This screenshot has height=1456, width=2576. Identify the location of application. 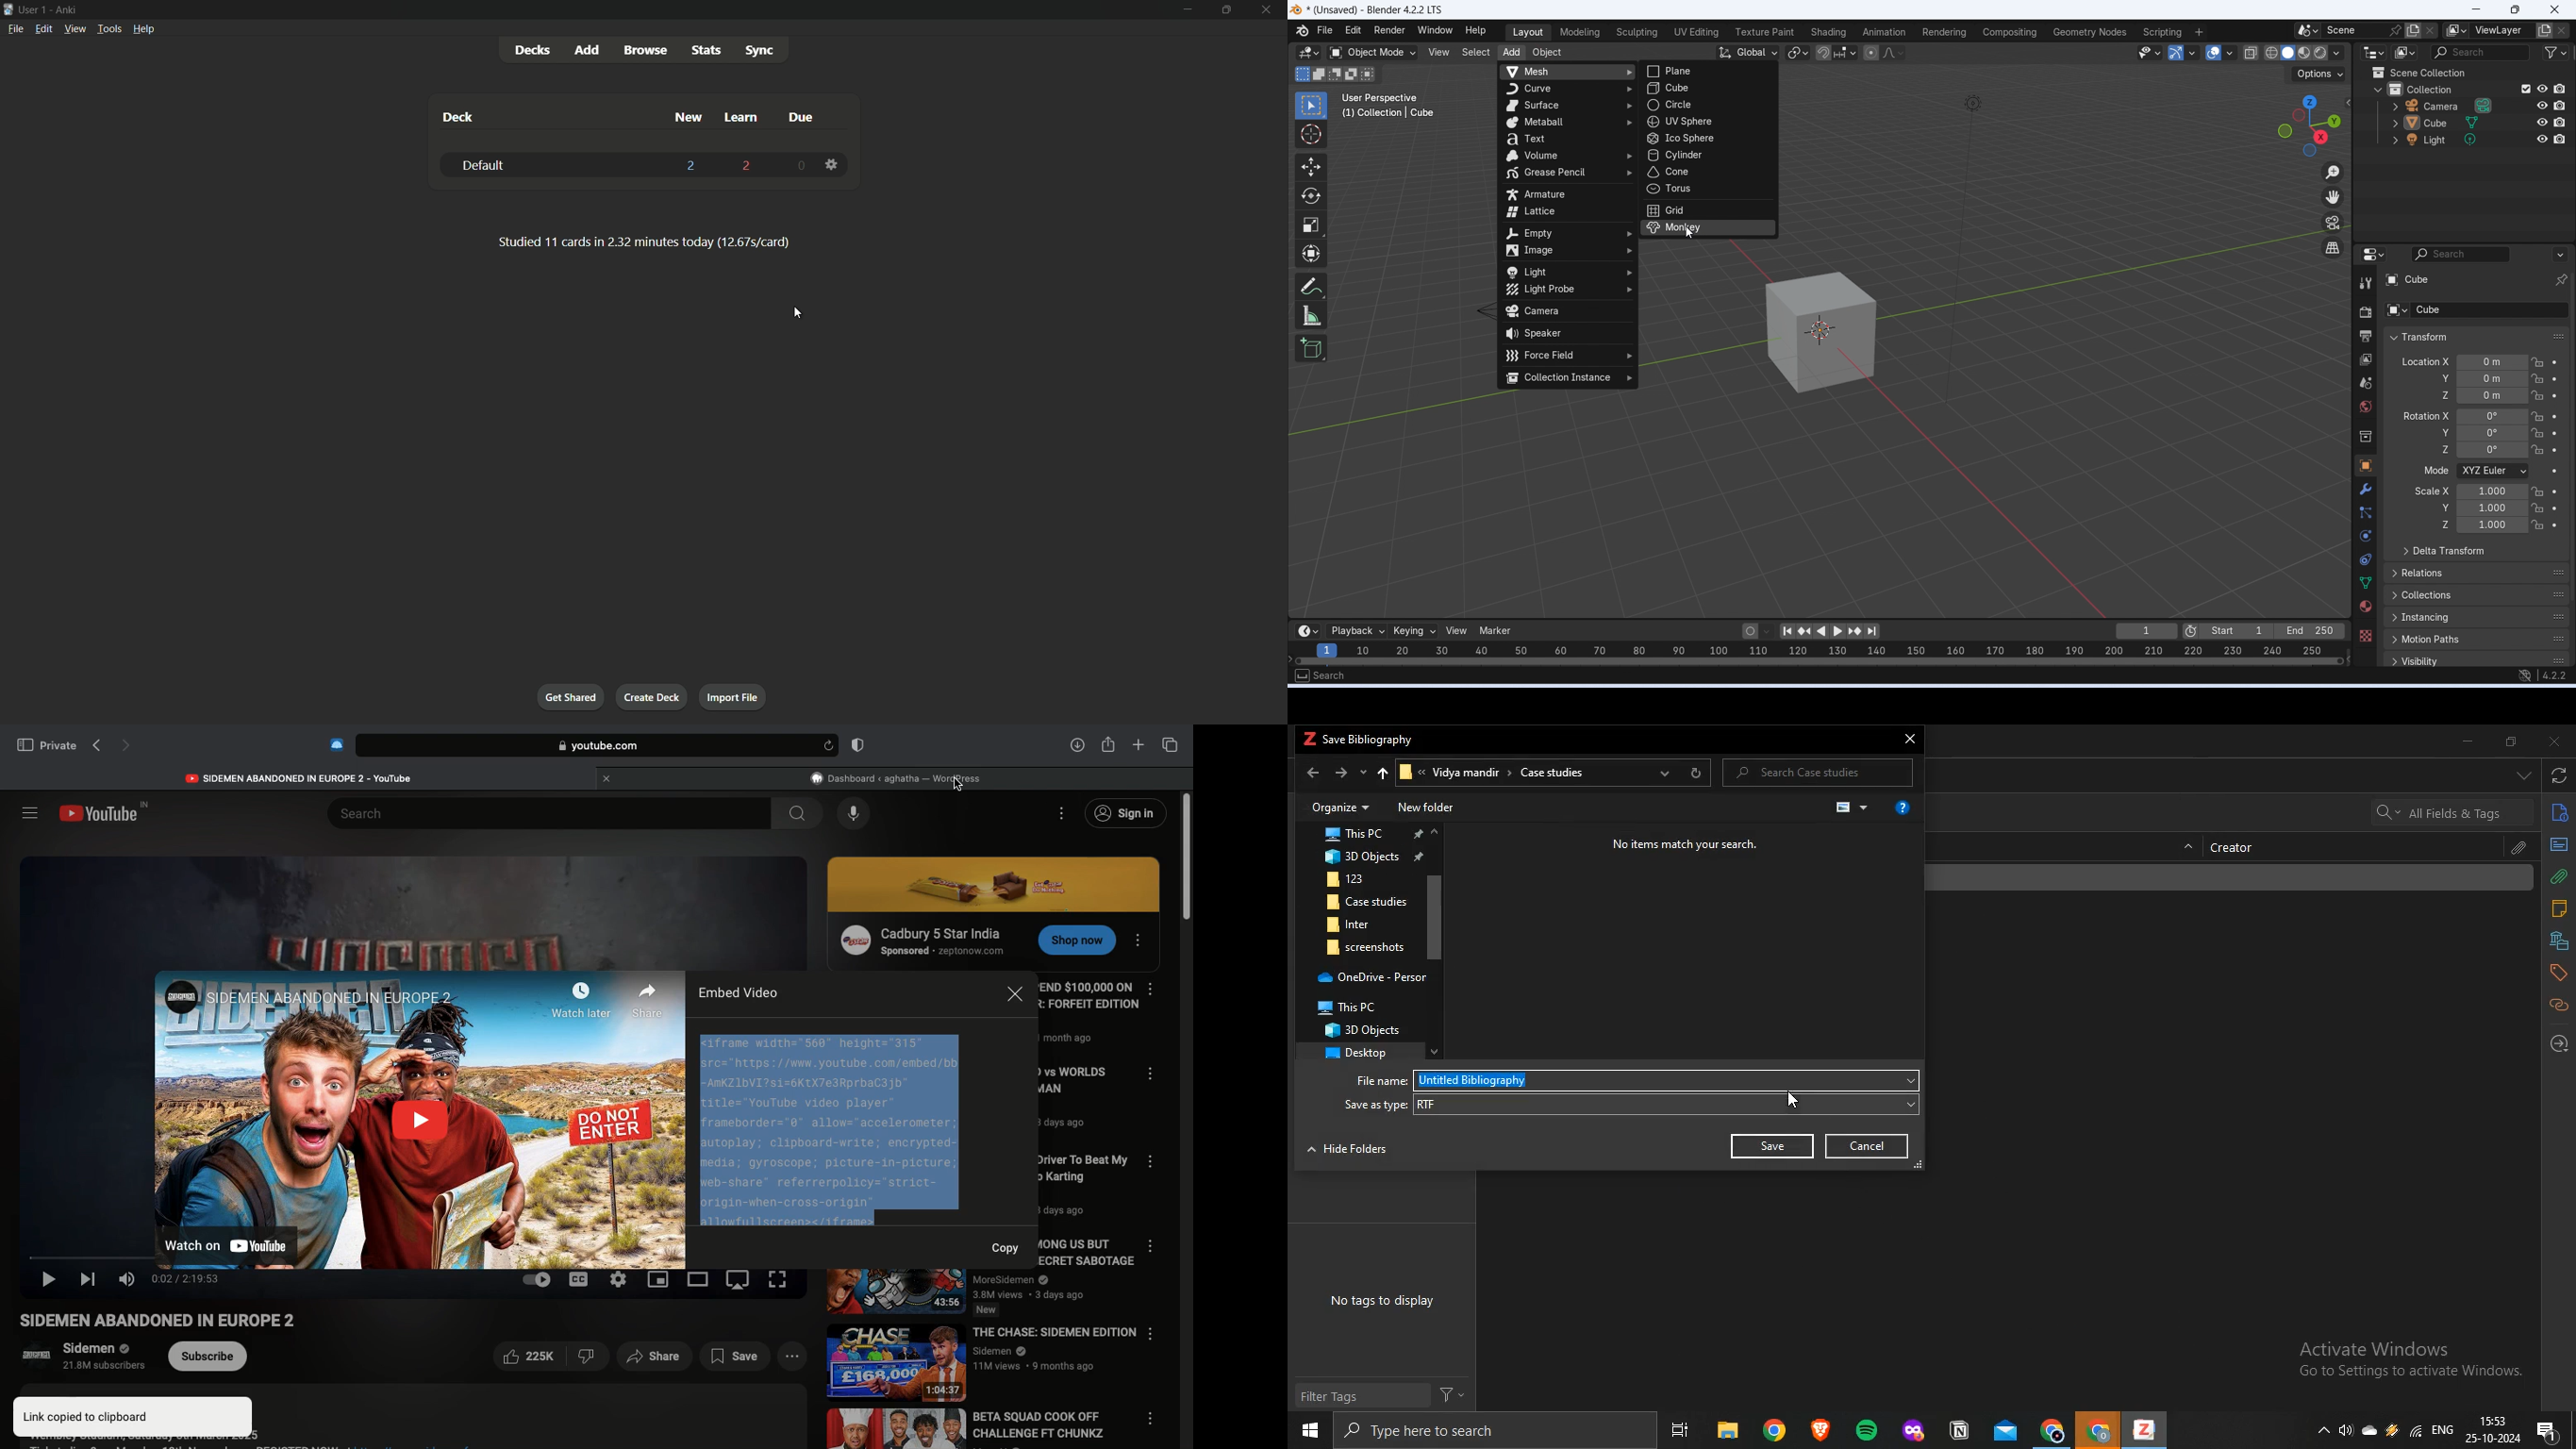
(1916, 1431).